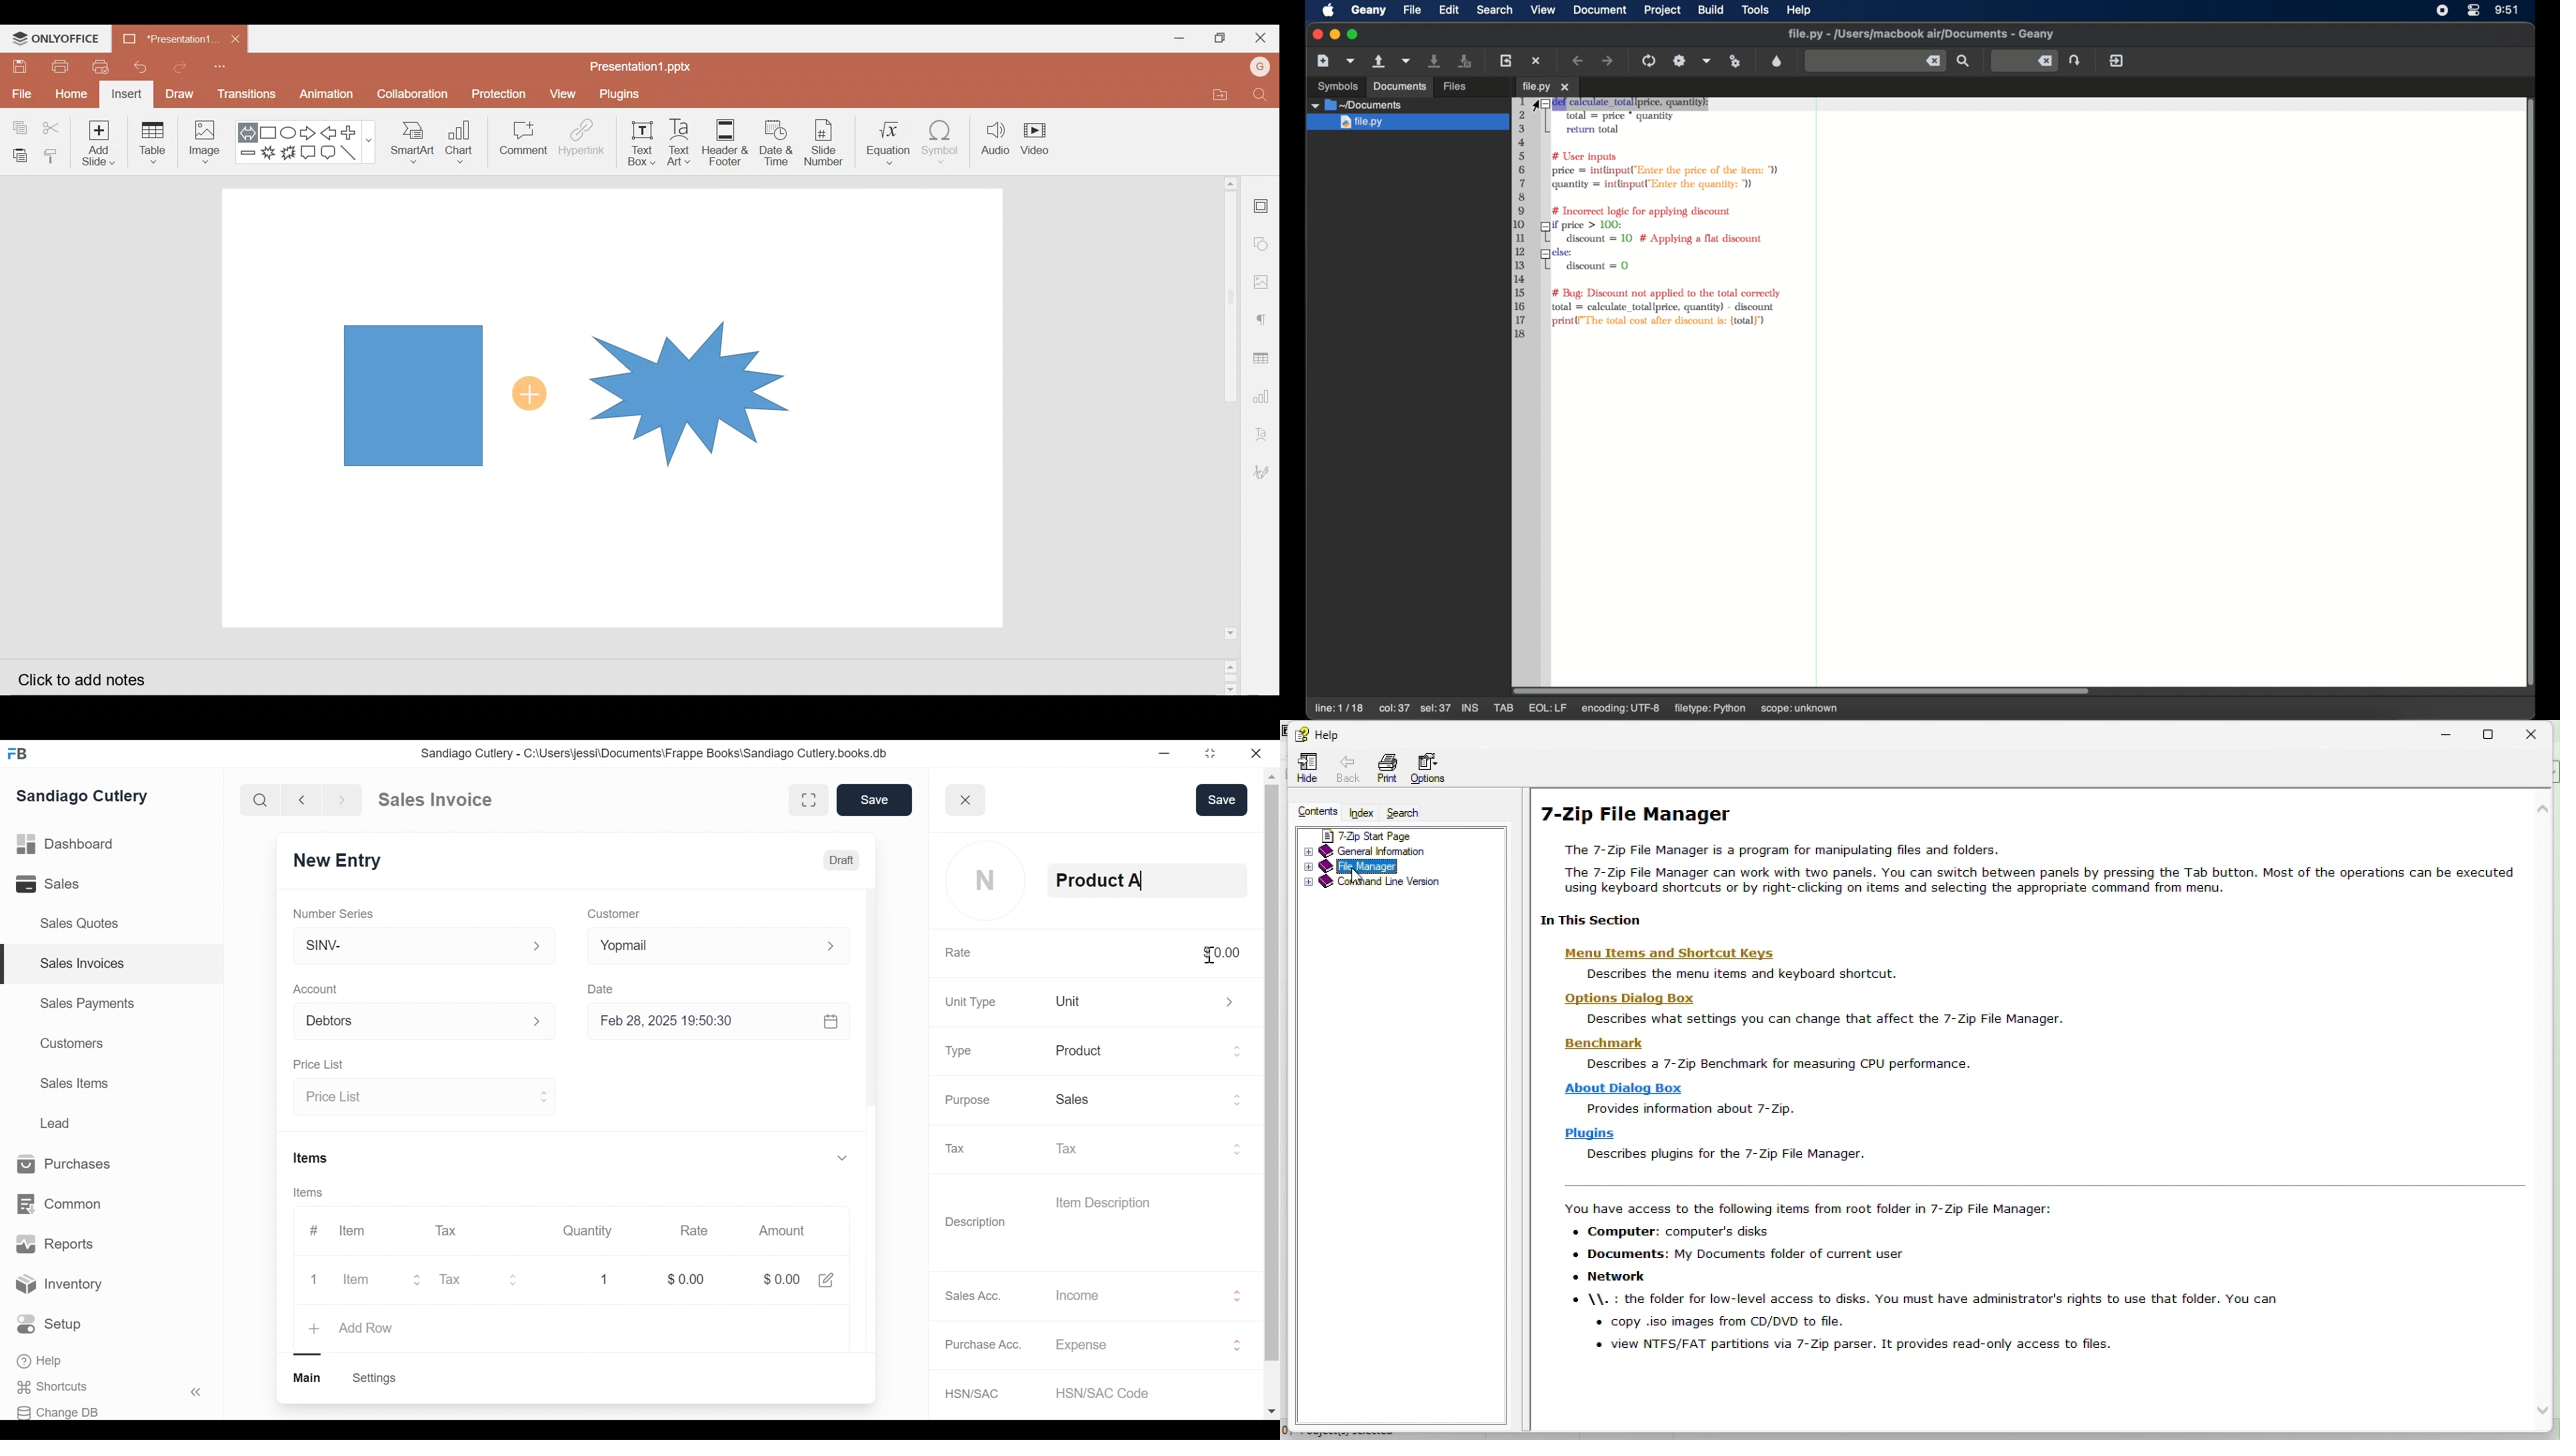 The height and width of the screenshot is (1456, 2576). Describe the element at coordinates (967, 799) in the screenshot. I see `close` at that location.